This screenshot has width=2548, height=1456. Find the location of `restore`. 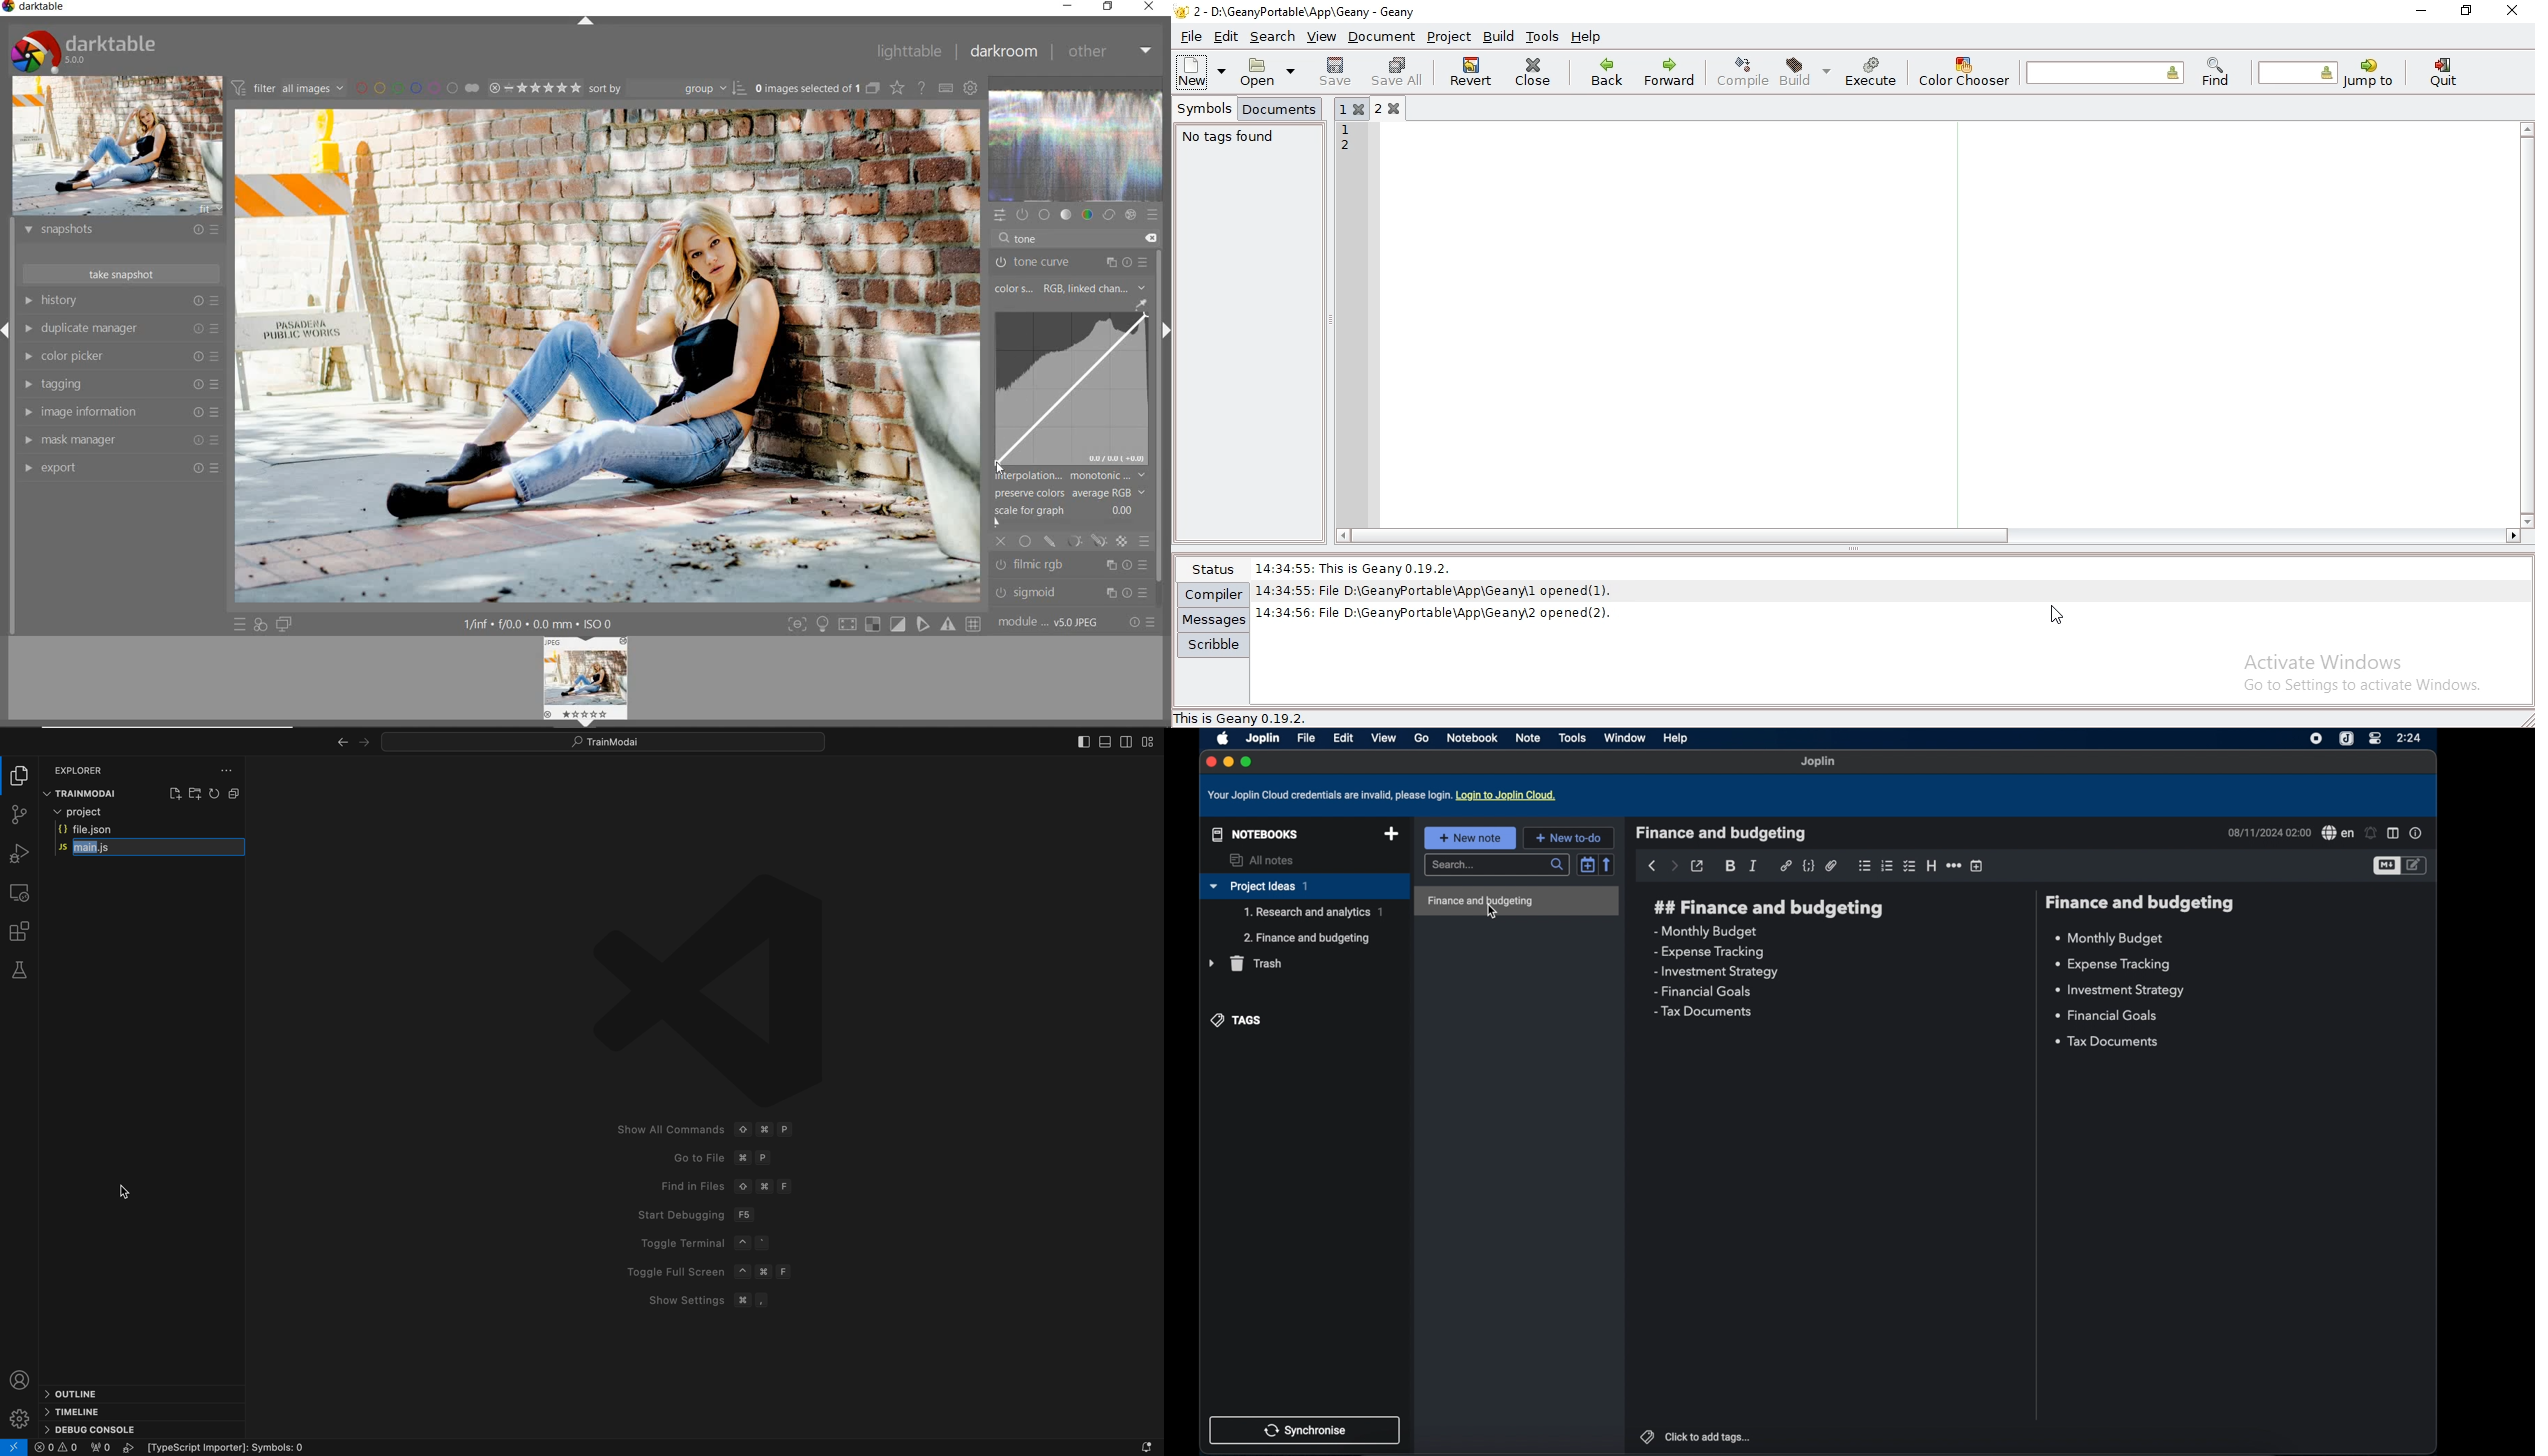

restore is located at coordinates (1109, 7).